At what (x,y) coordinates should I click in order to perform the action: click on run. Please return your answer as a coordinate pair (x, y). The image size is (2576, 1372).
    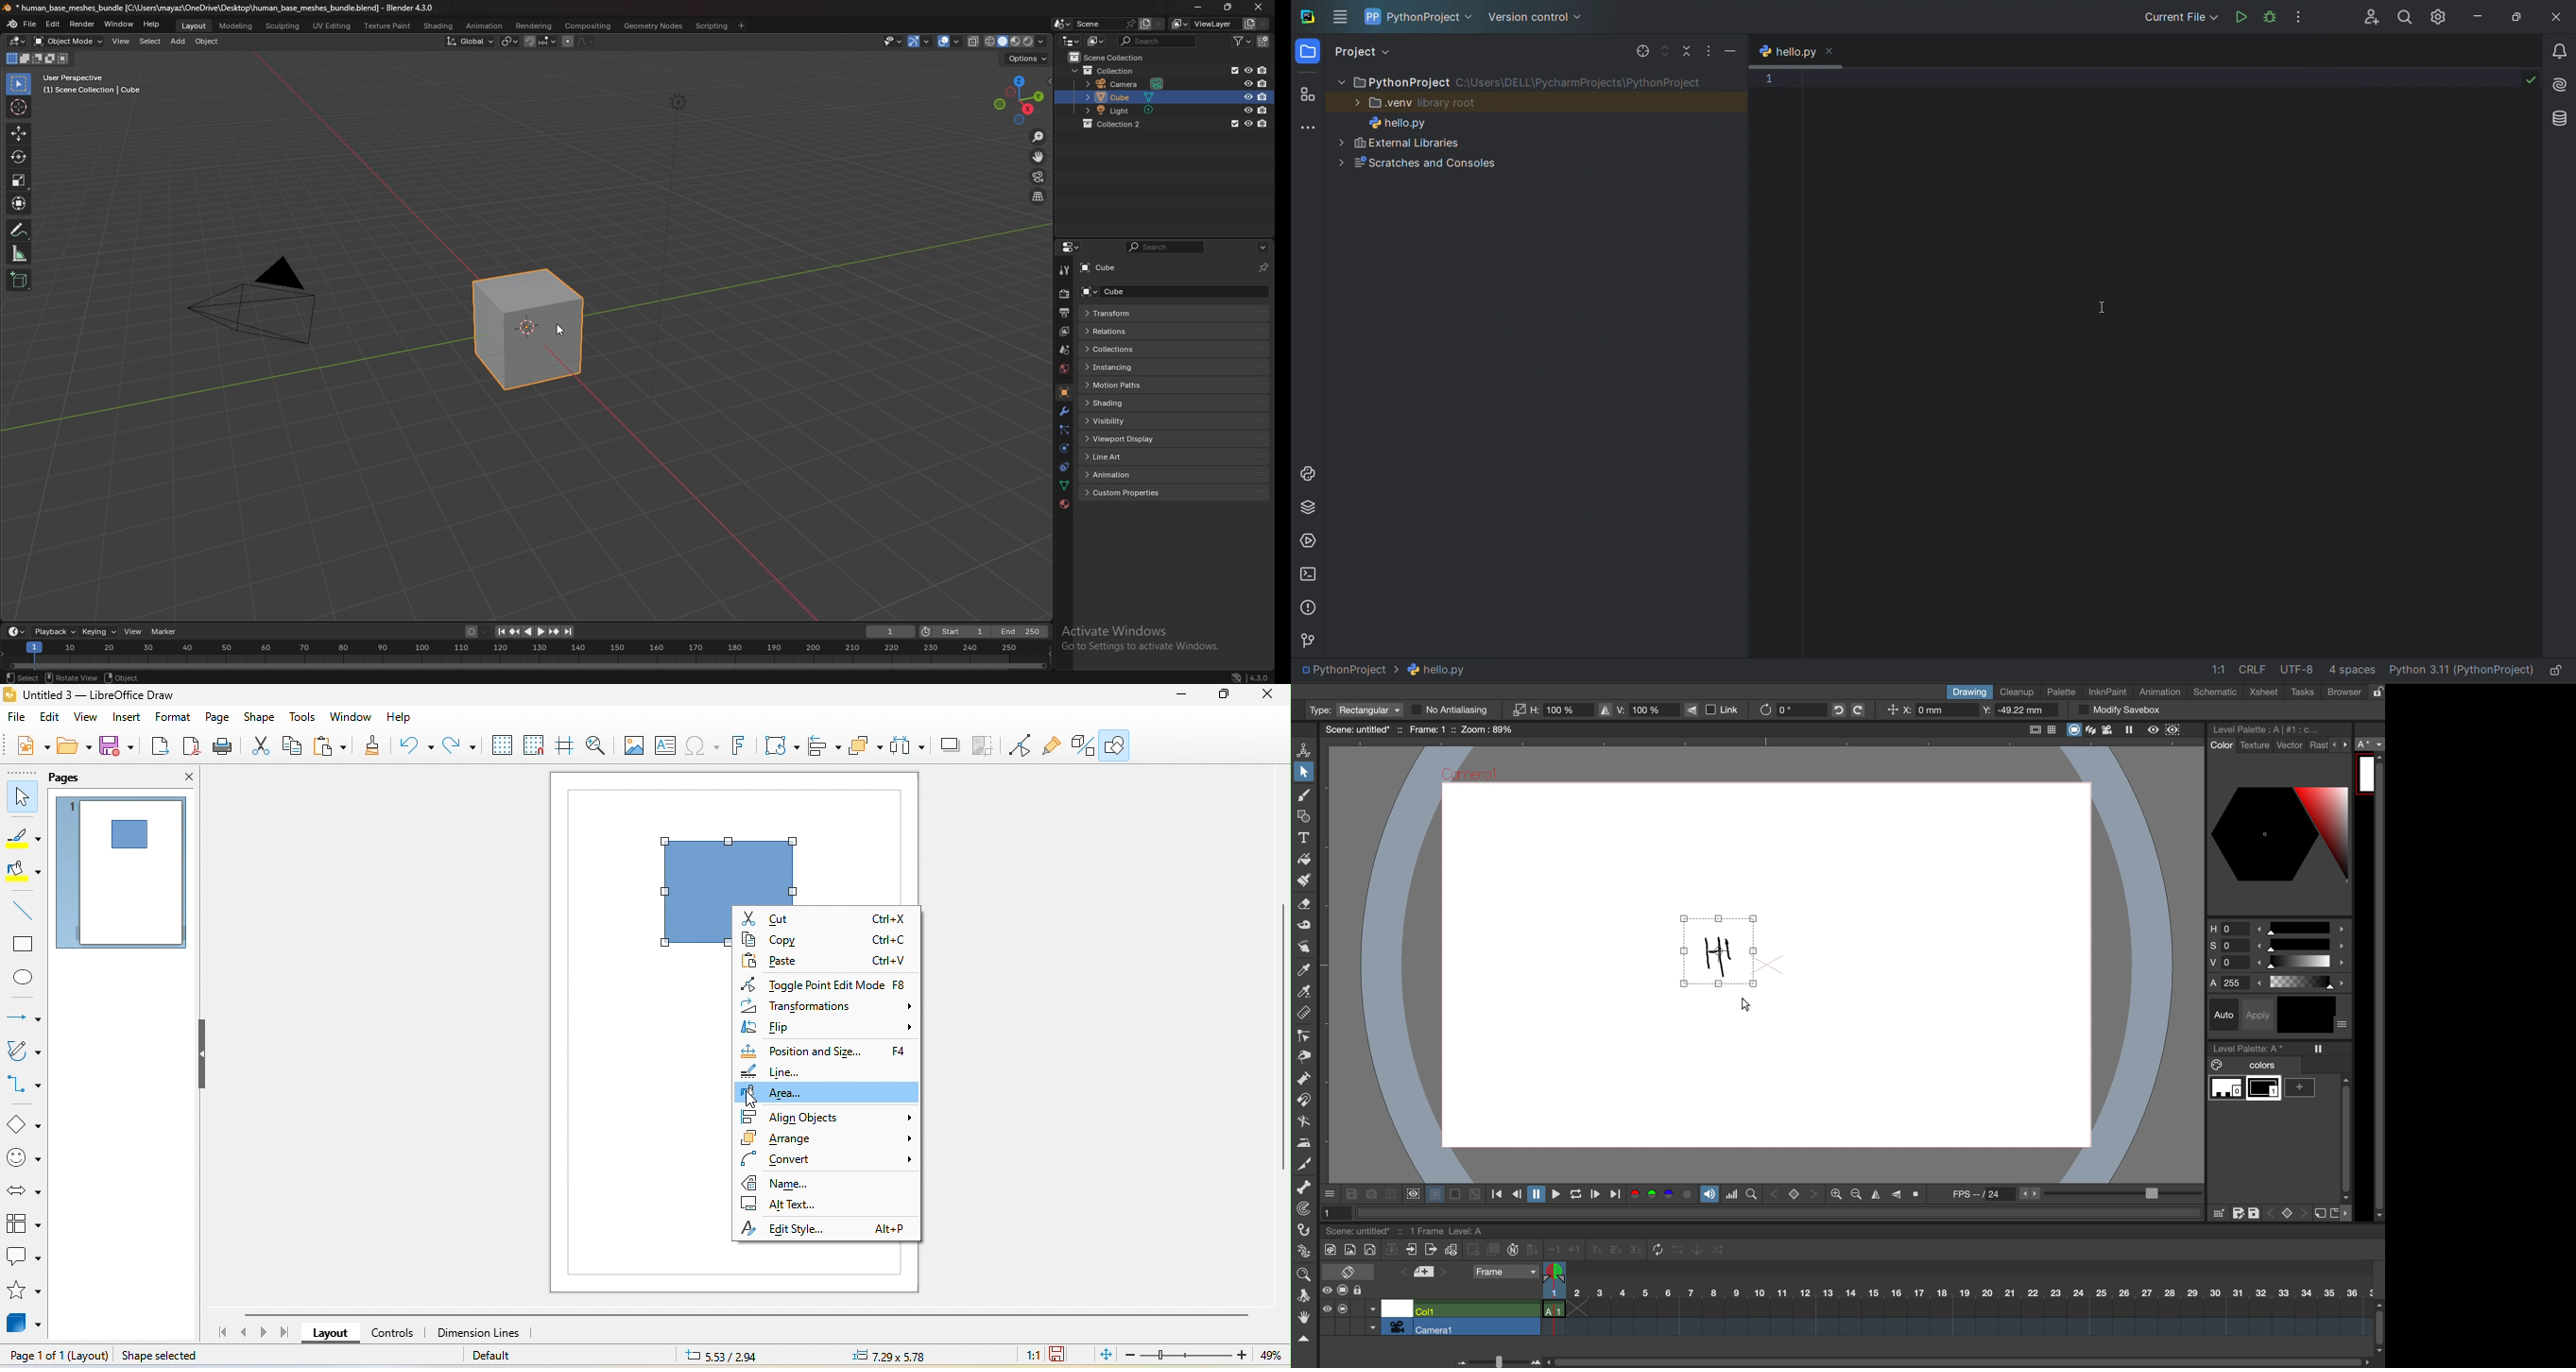
    Looking at the image, I should click on (2236, 18).